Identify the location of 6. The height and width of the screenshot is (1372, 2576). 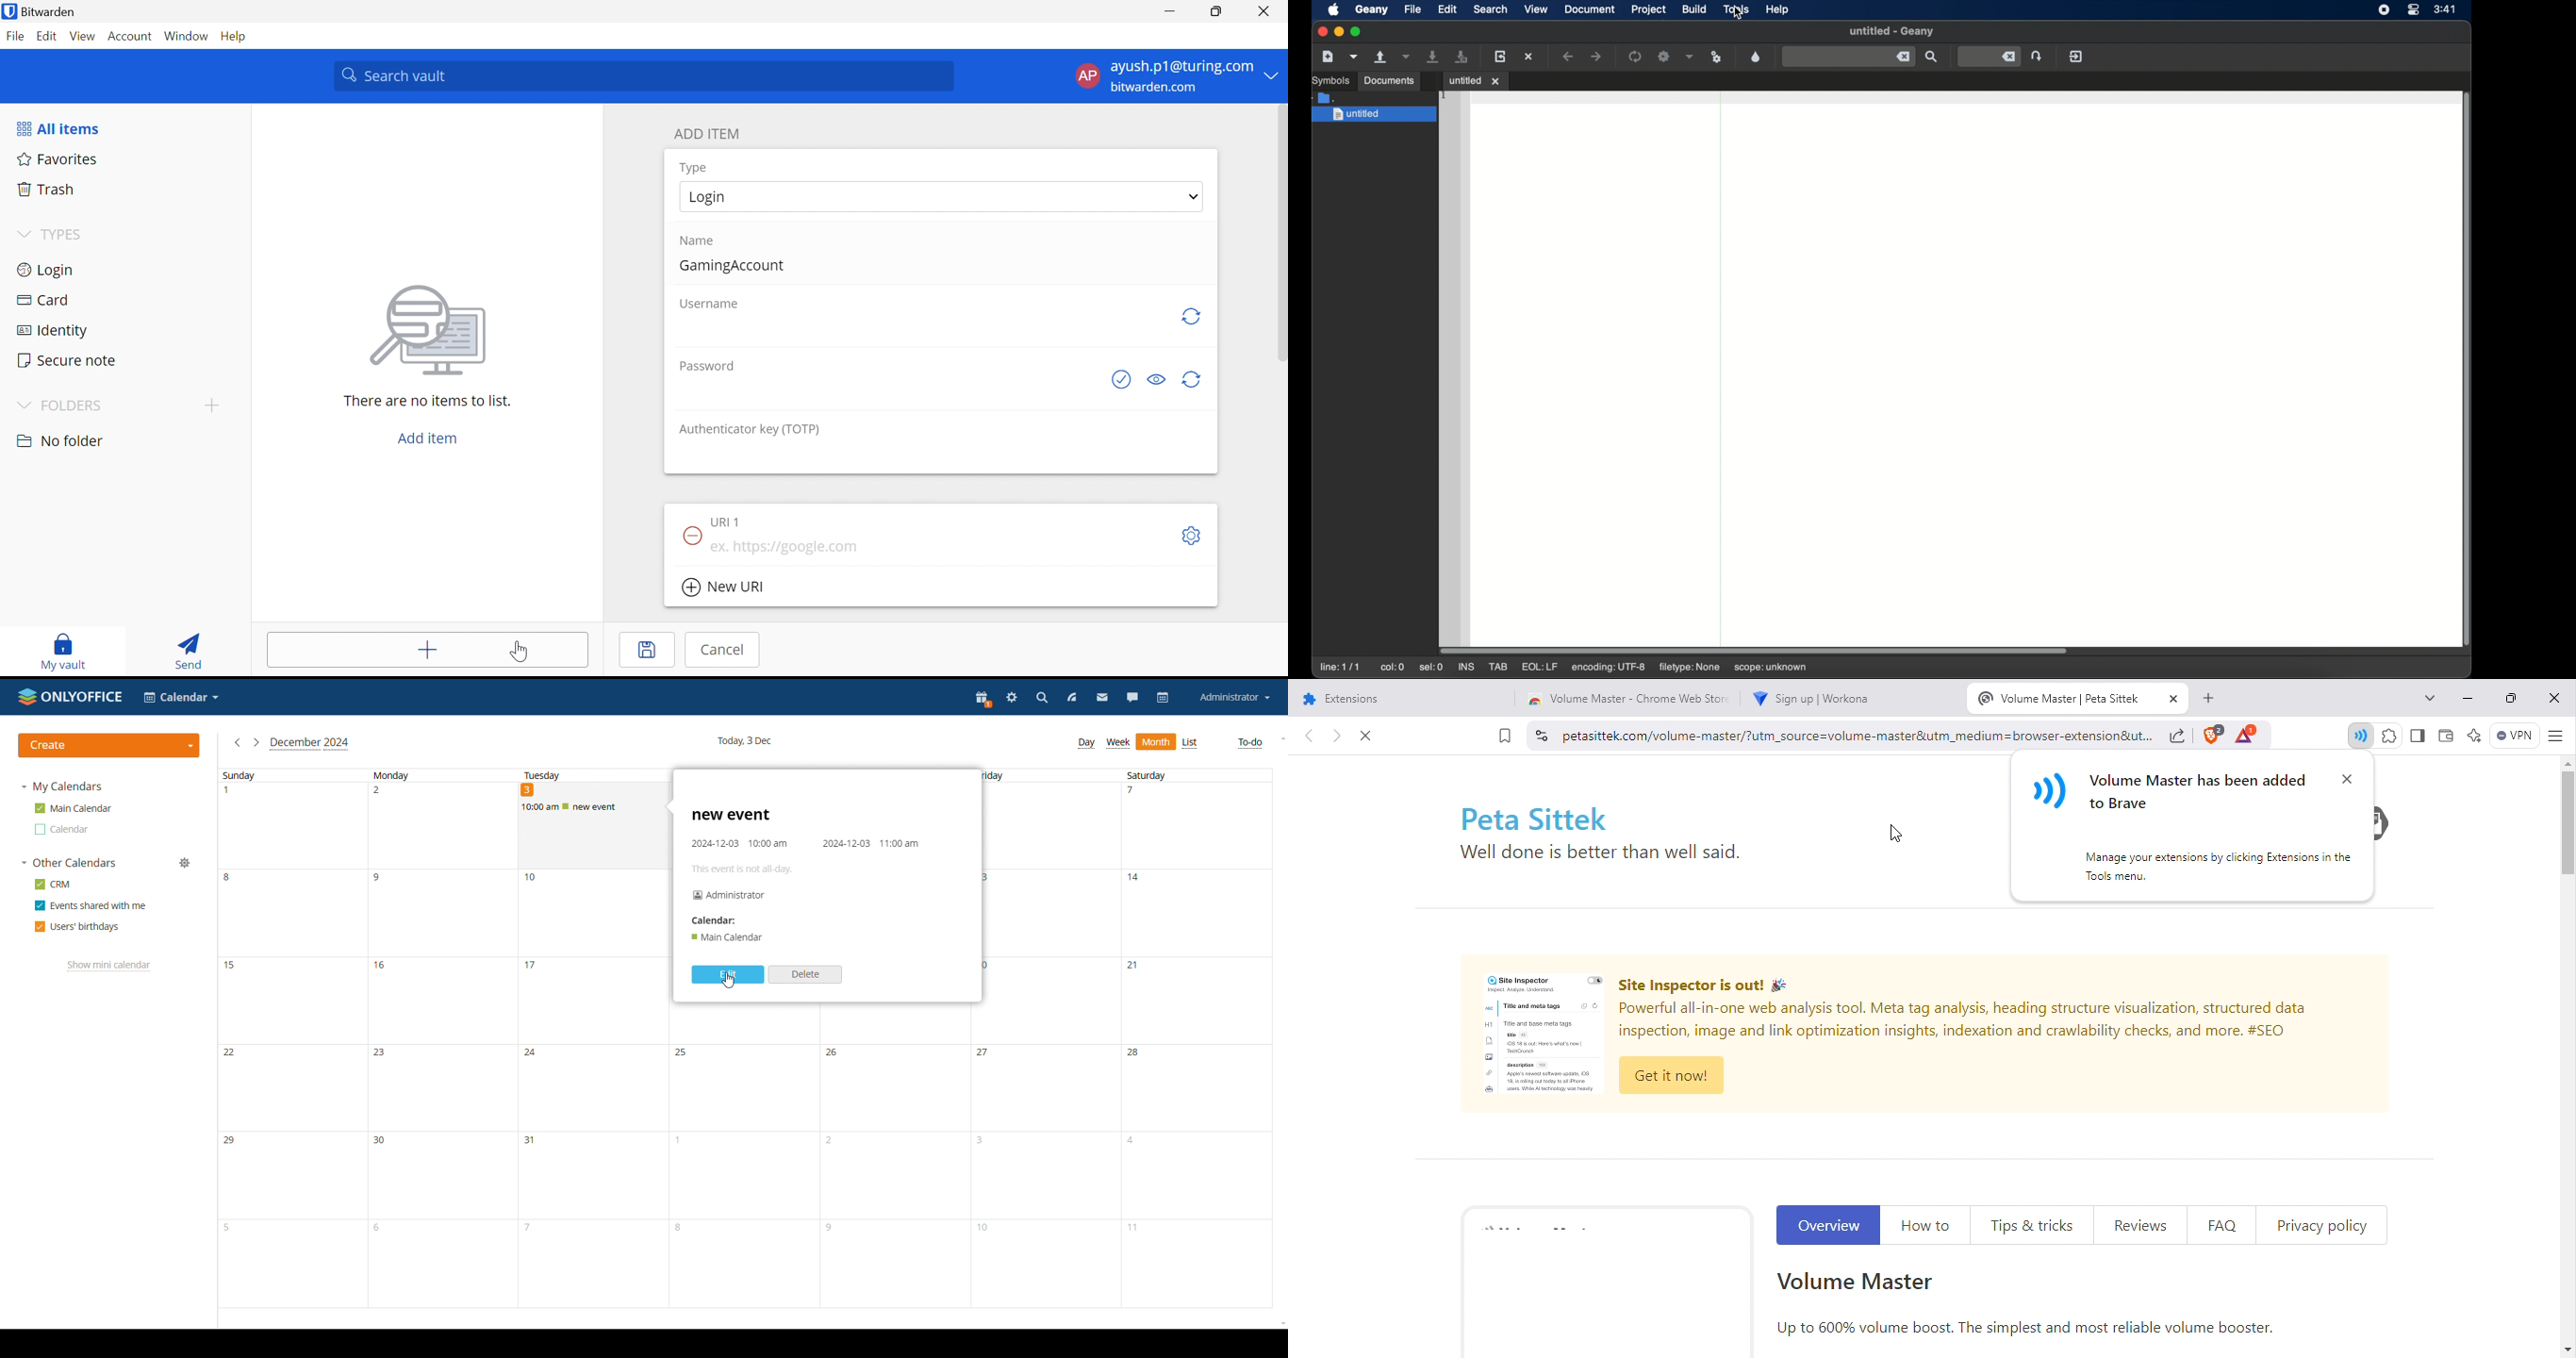
(441, 1263).